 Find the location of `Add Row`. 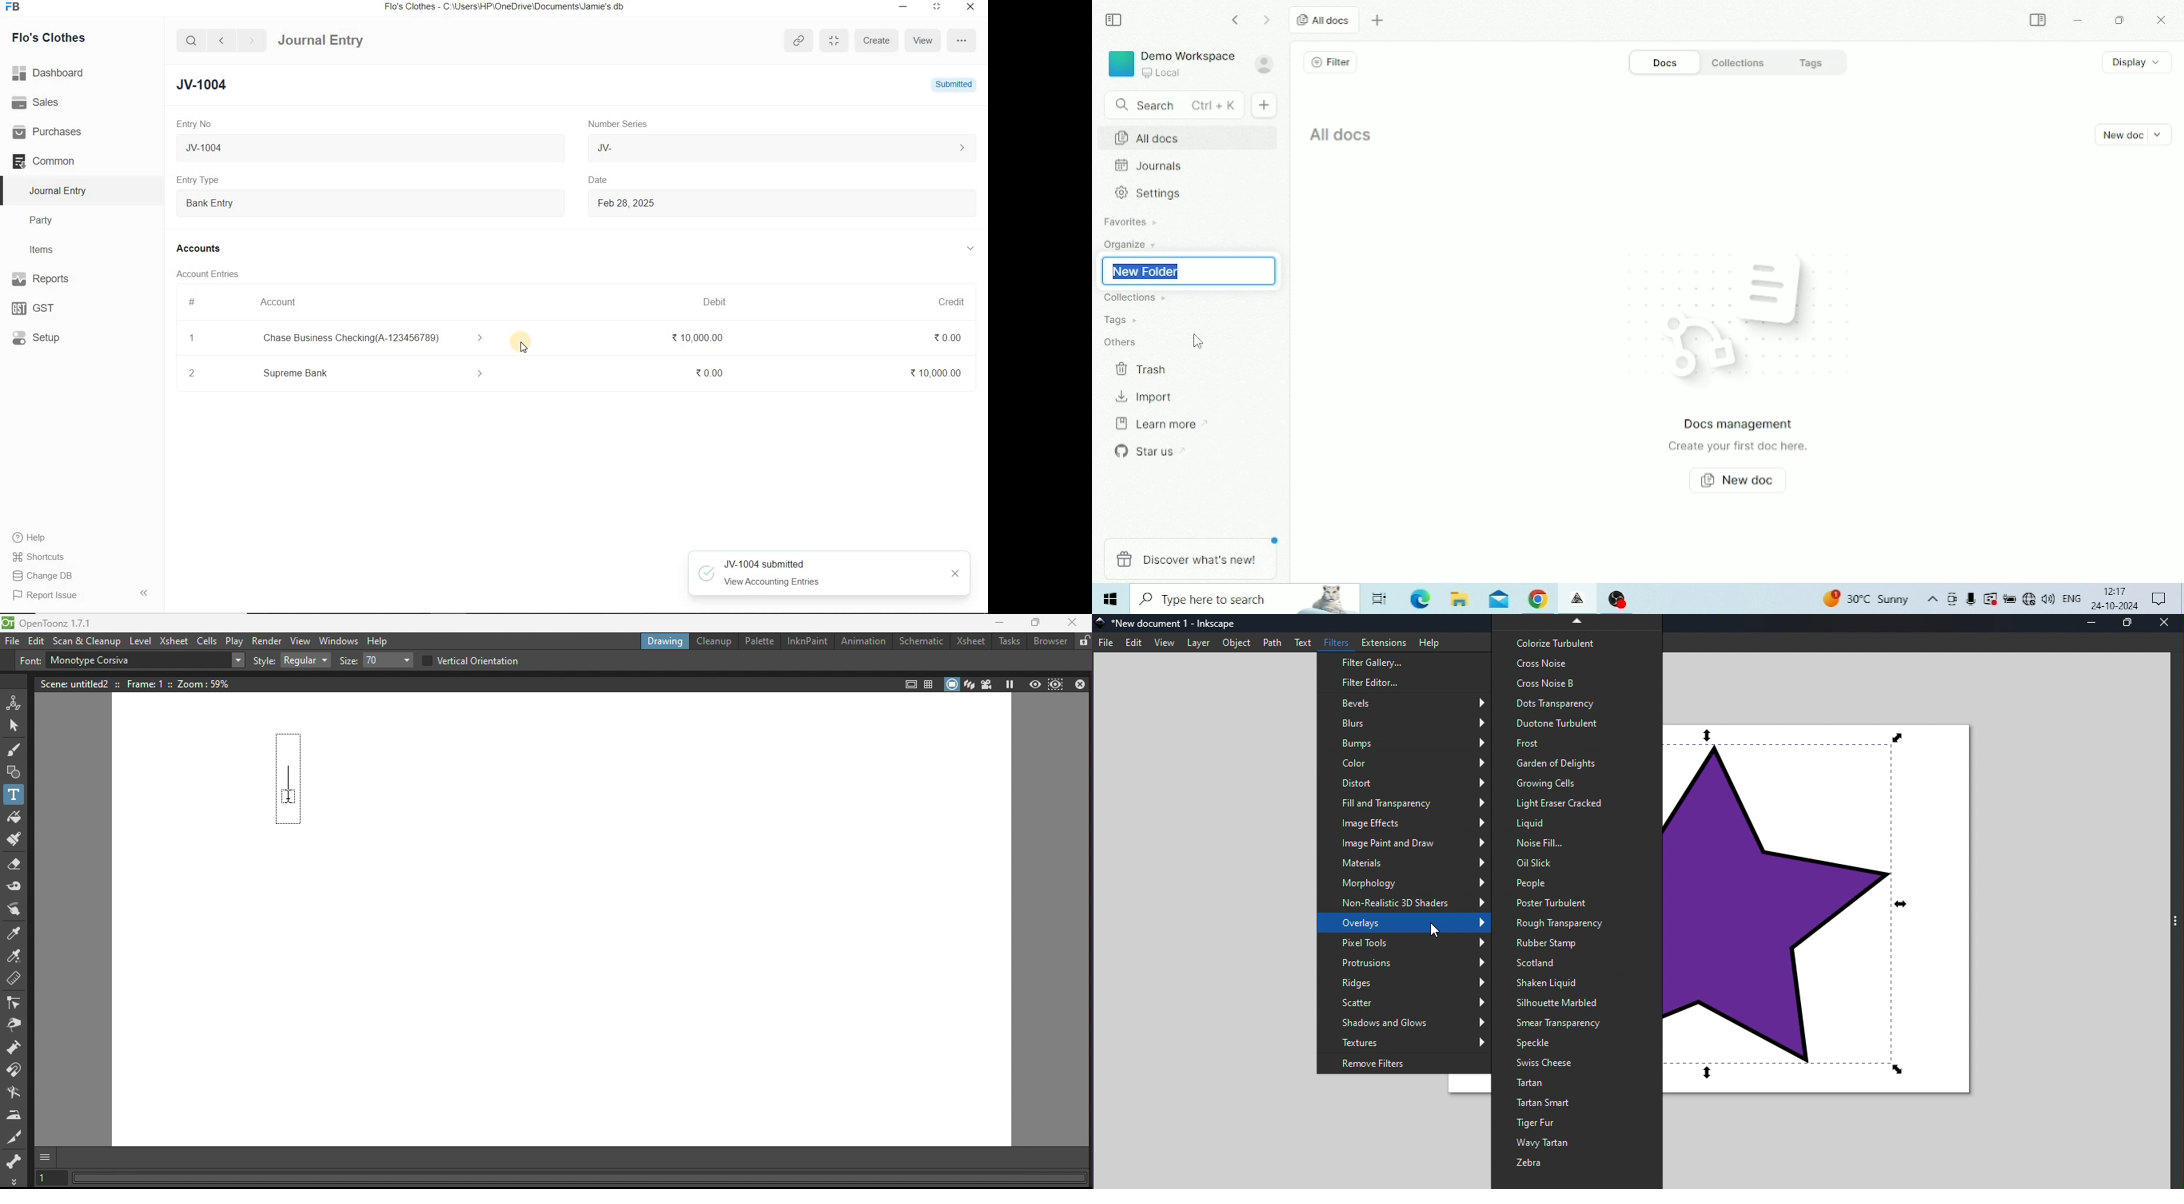

Add Row is located at coordinates (372, 371).